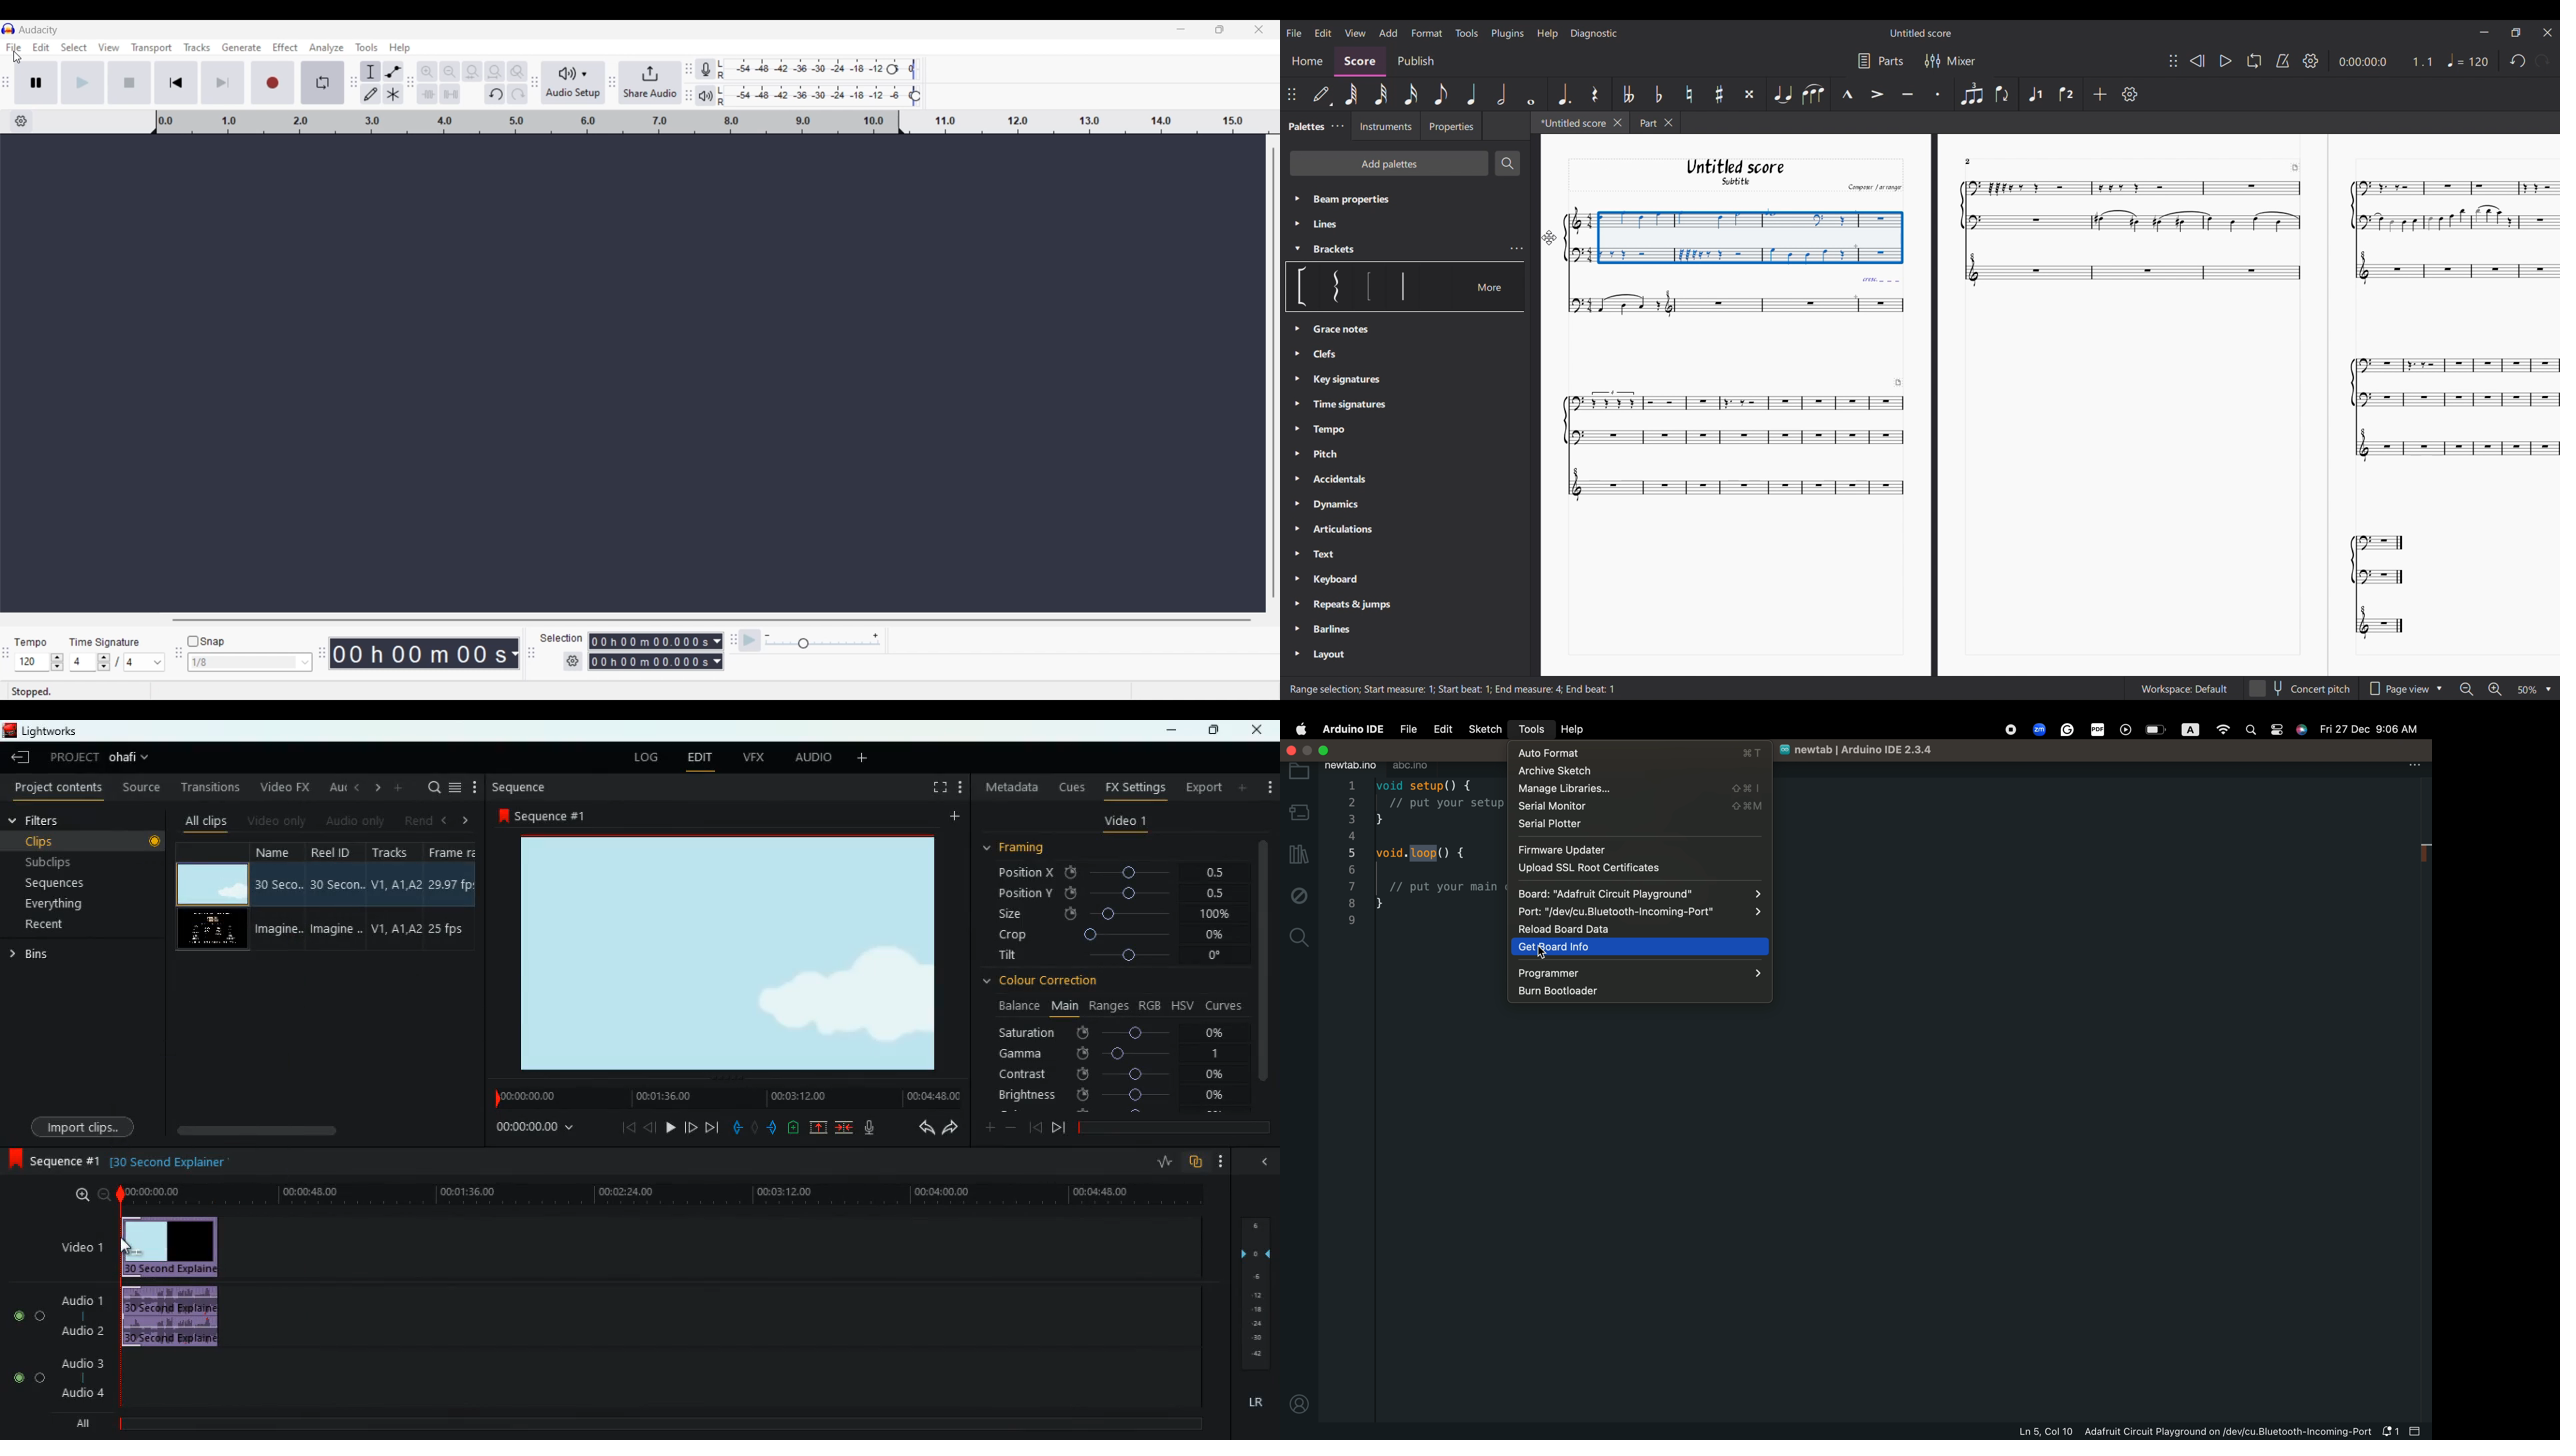 Image resolution: width=2576 pixels, height=1456 pixels. I want to click on sketch, so click(1485, 730).